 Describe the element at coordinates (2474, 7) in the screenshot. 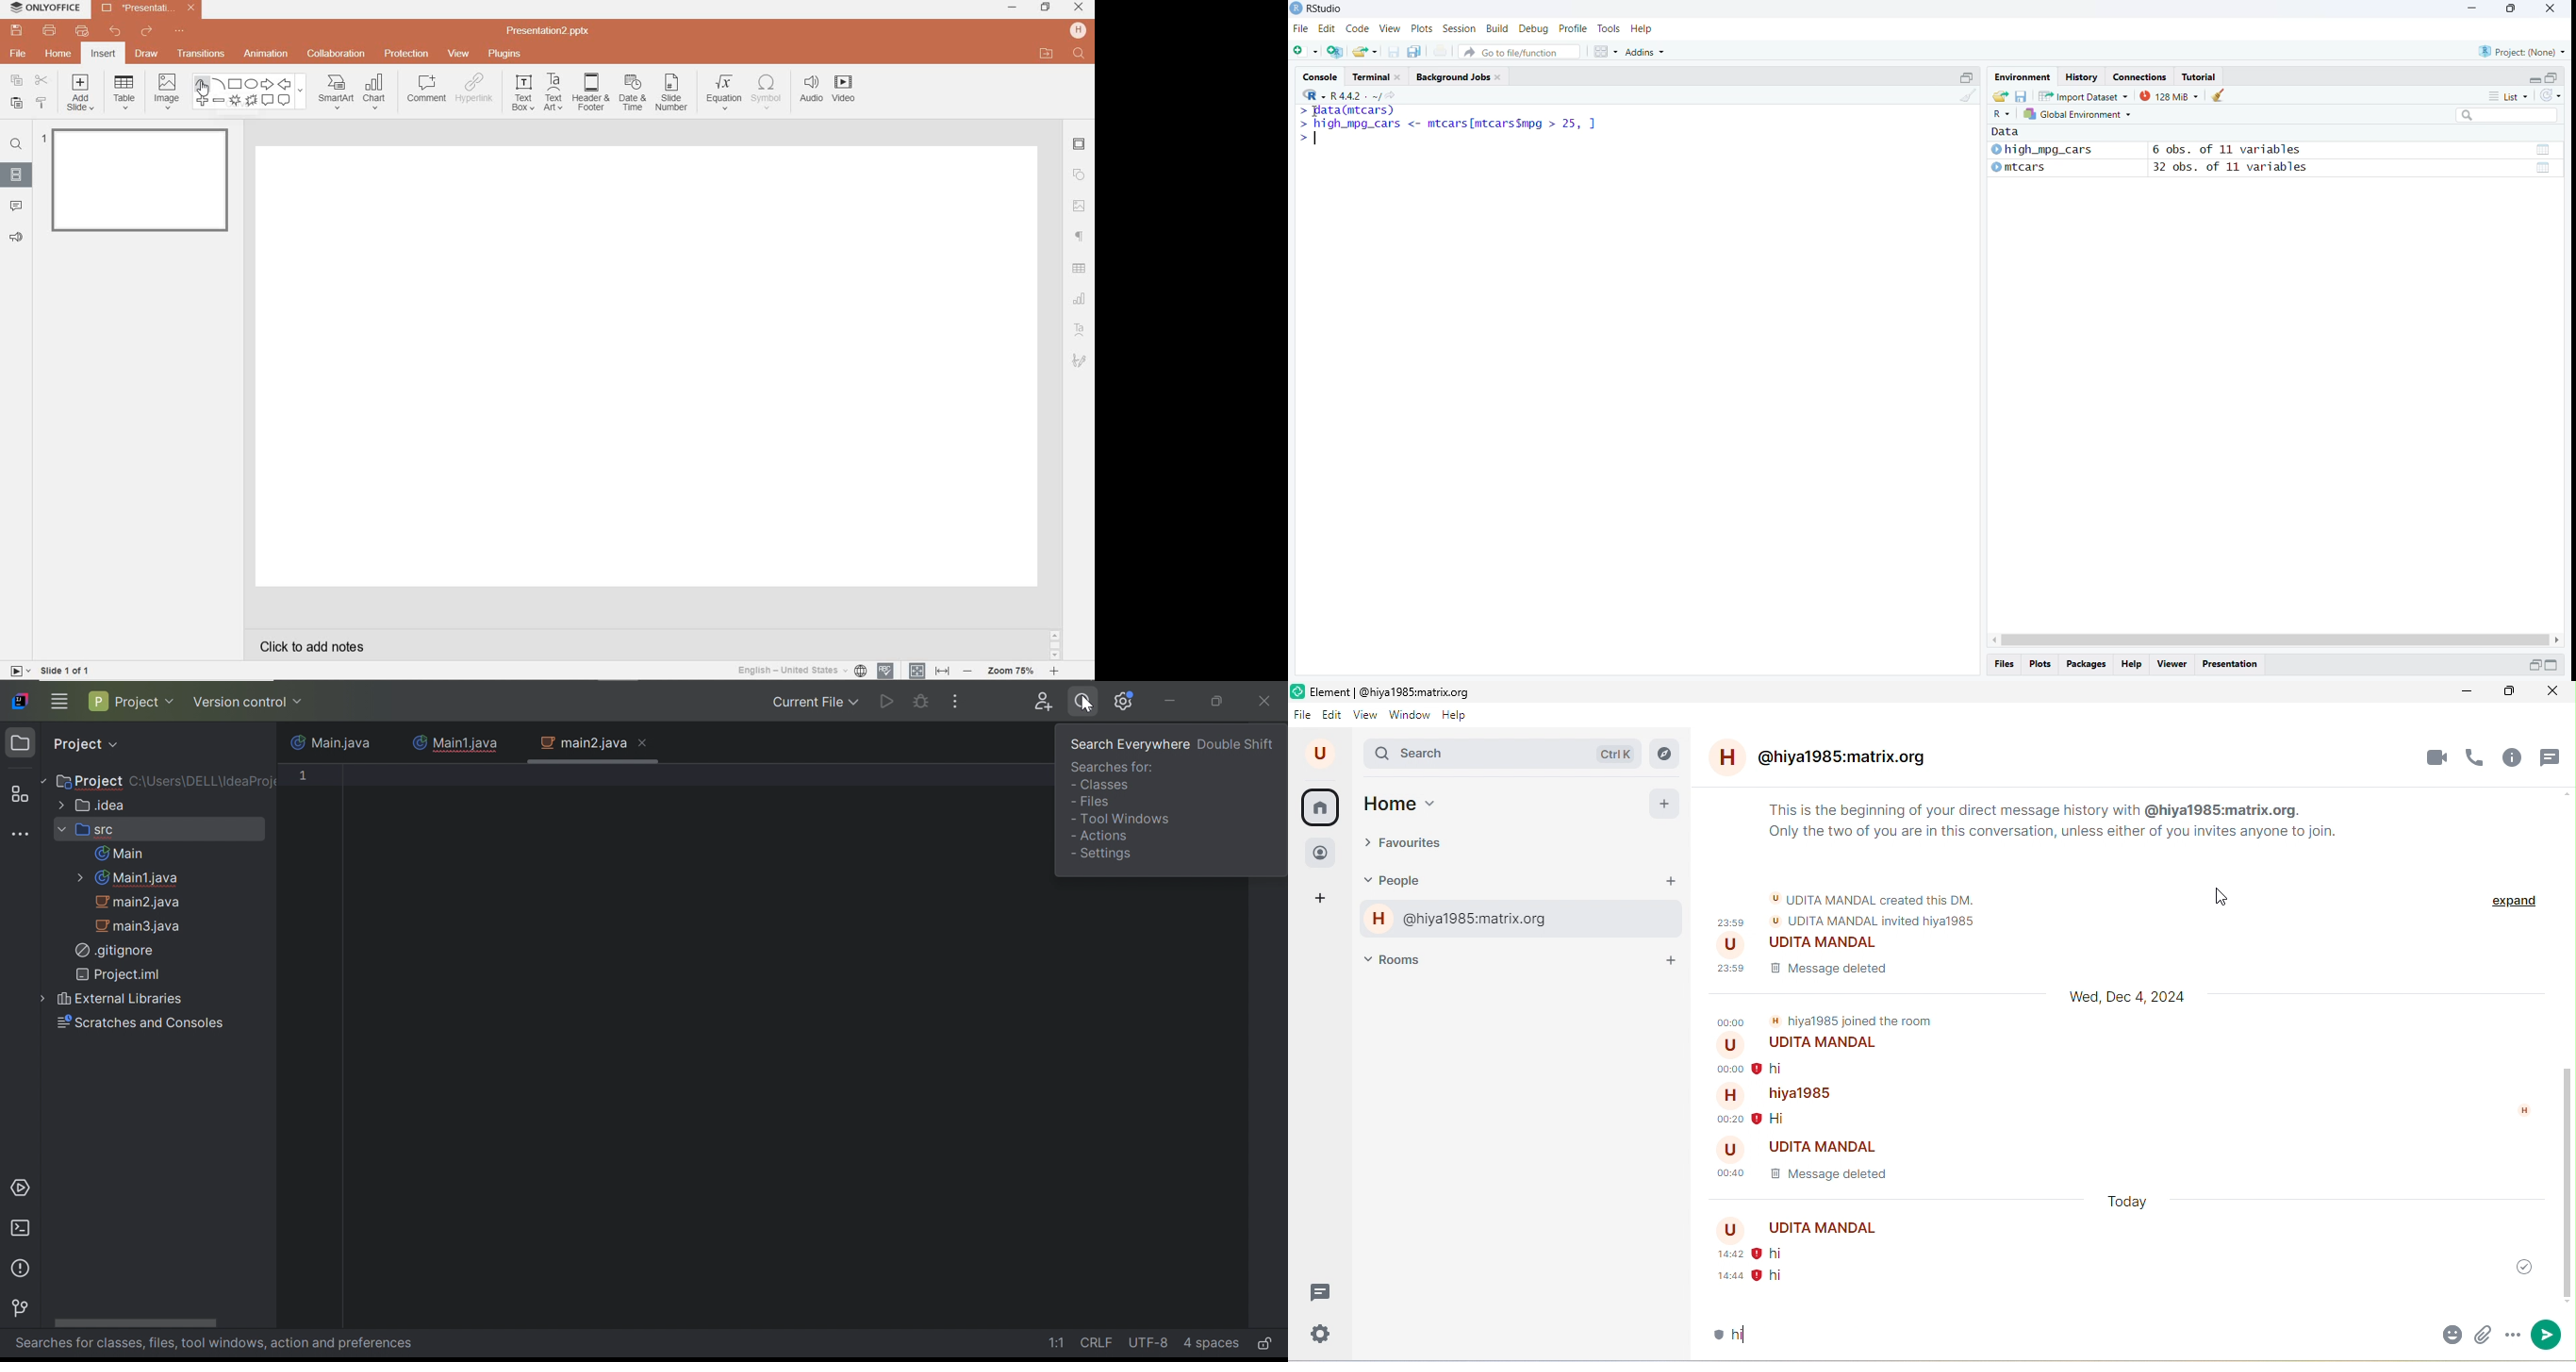

I see `minimize` at that location.